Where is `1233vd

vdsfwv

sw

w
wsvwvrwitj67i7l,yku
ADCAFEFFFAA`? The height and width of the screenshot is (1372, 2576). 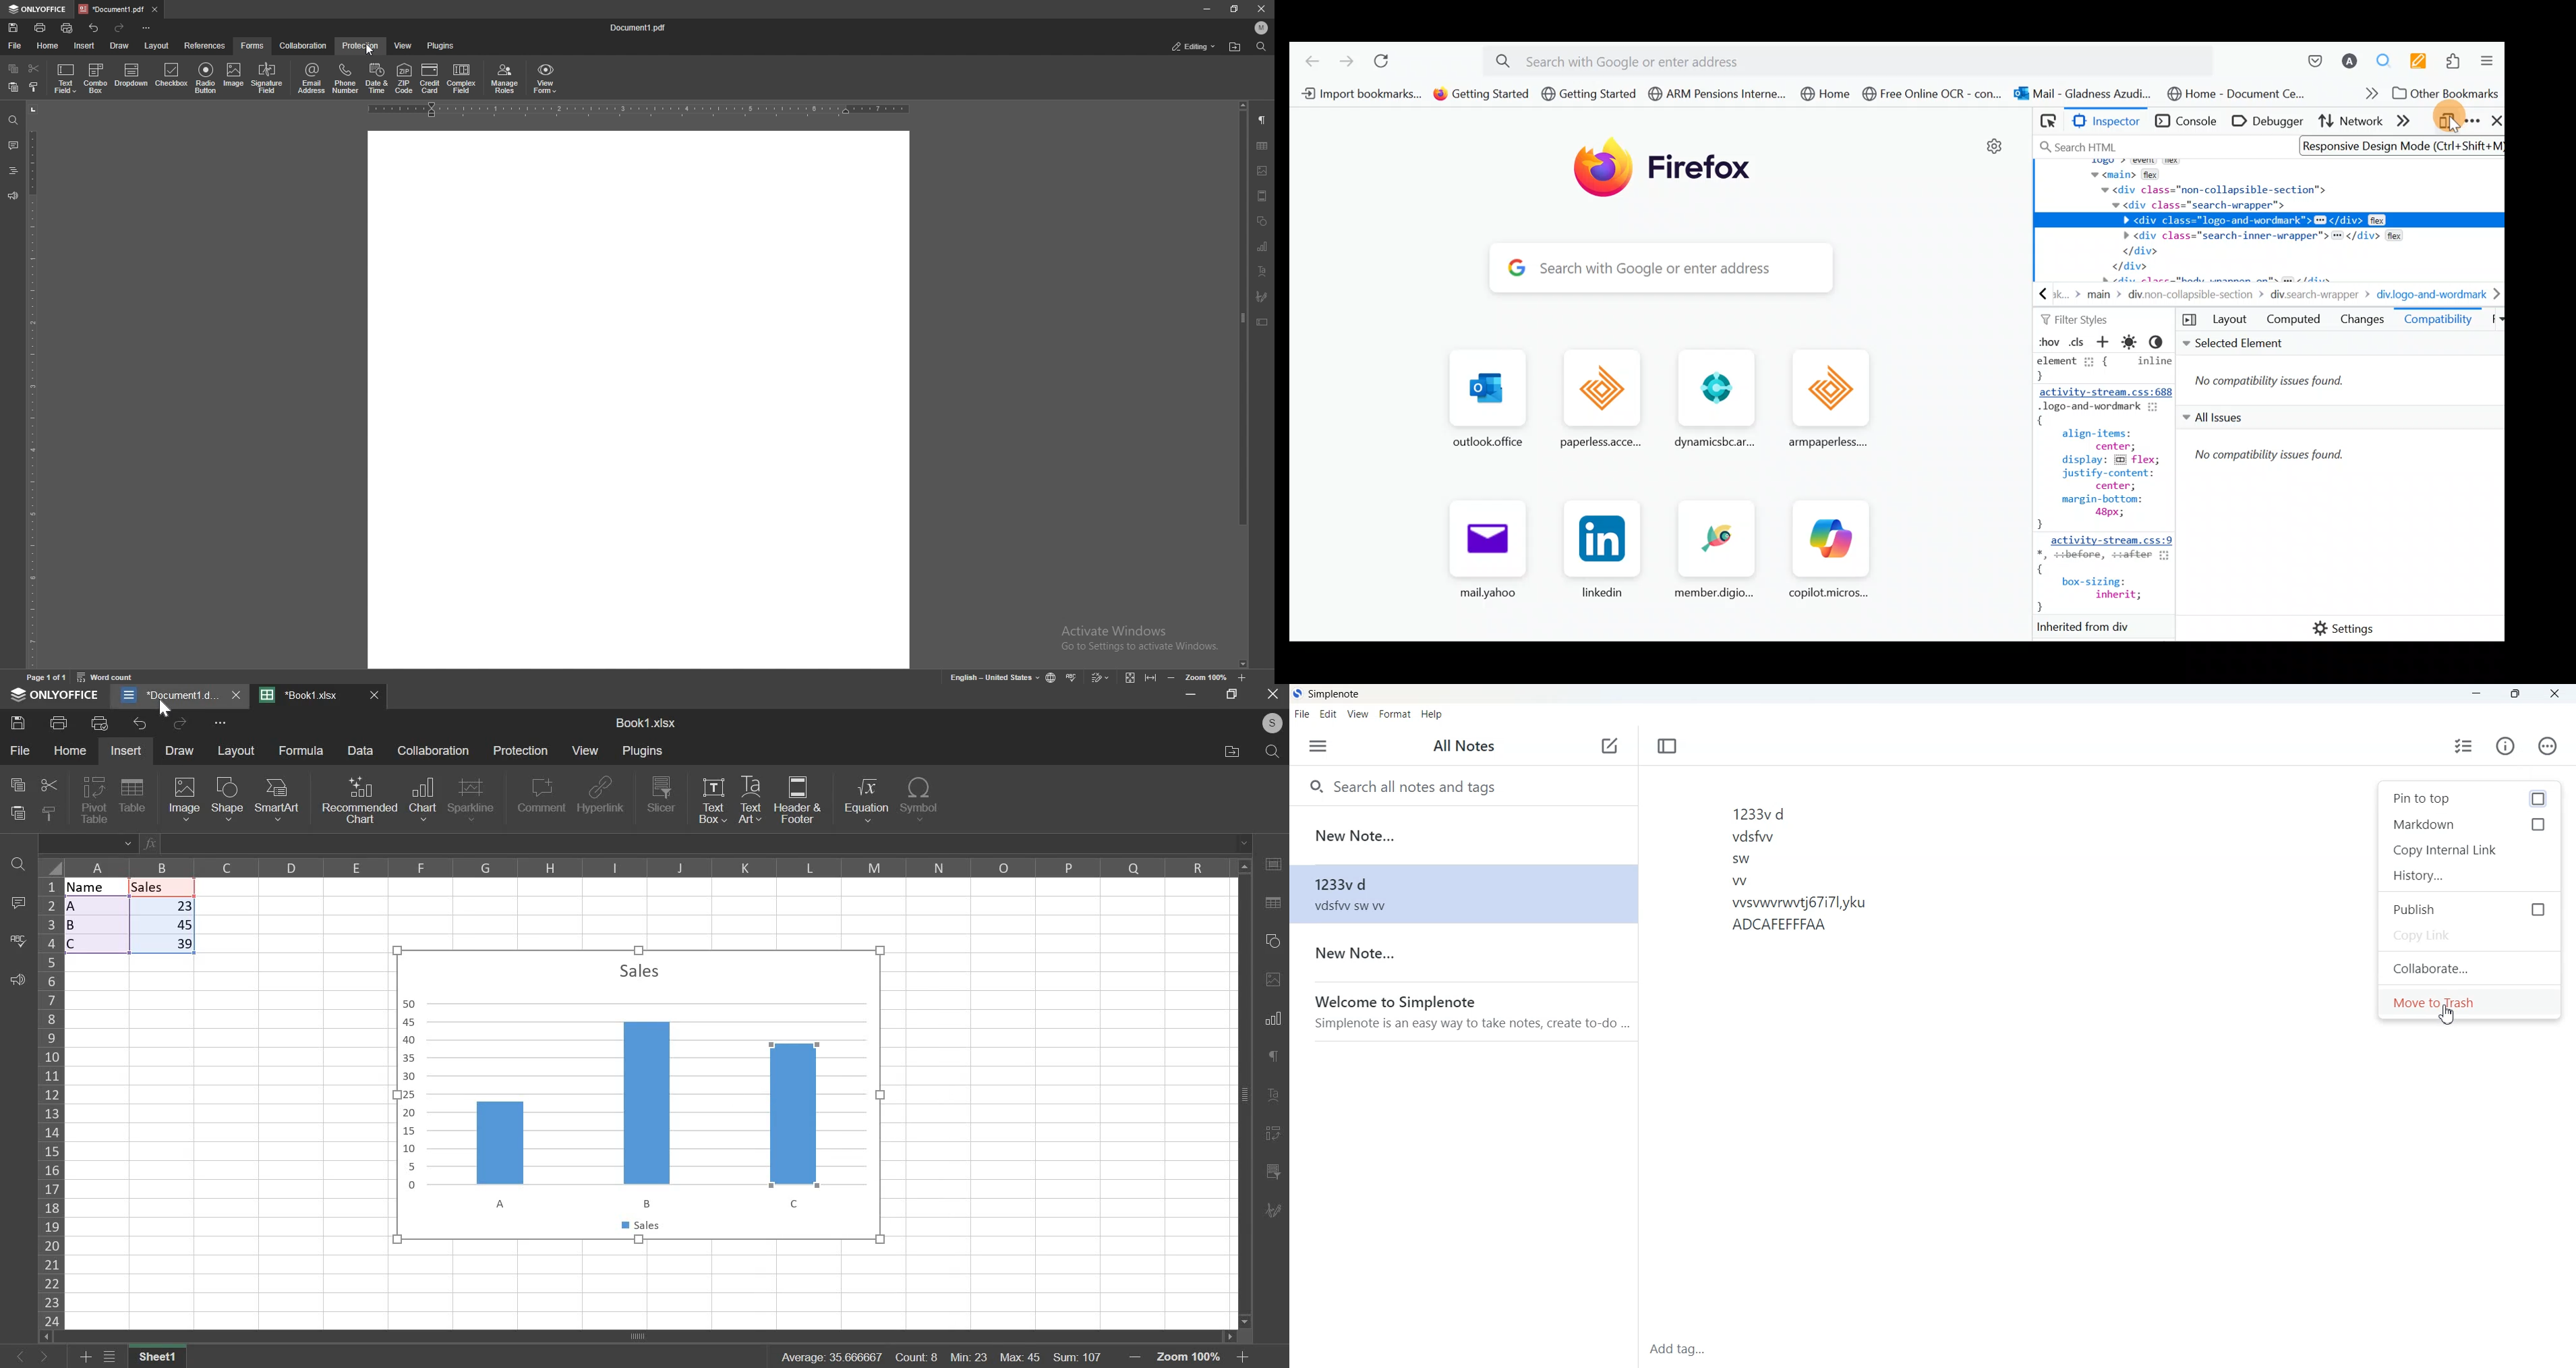
1233vd

vdsfwv

sw

w
wsvwvrwitj67i7l,yku
ADCAFEFFFAA is located at coordinates (1802, 872).